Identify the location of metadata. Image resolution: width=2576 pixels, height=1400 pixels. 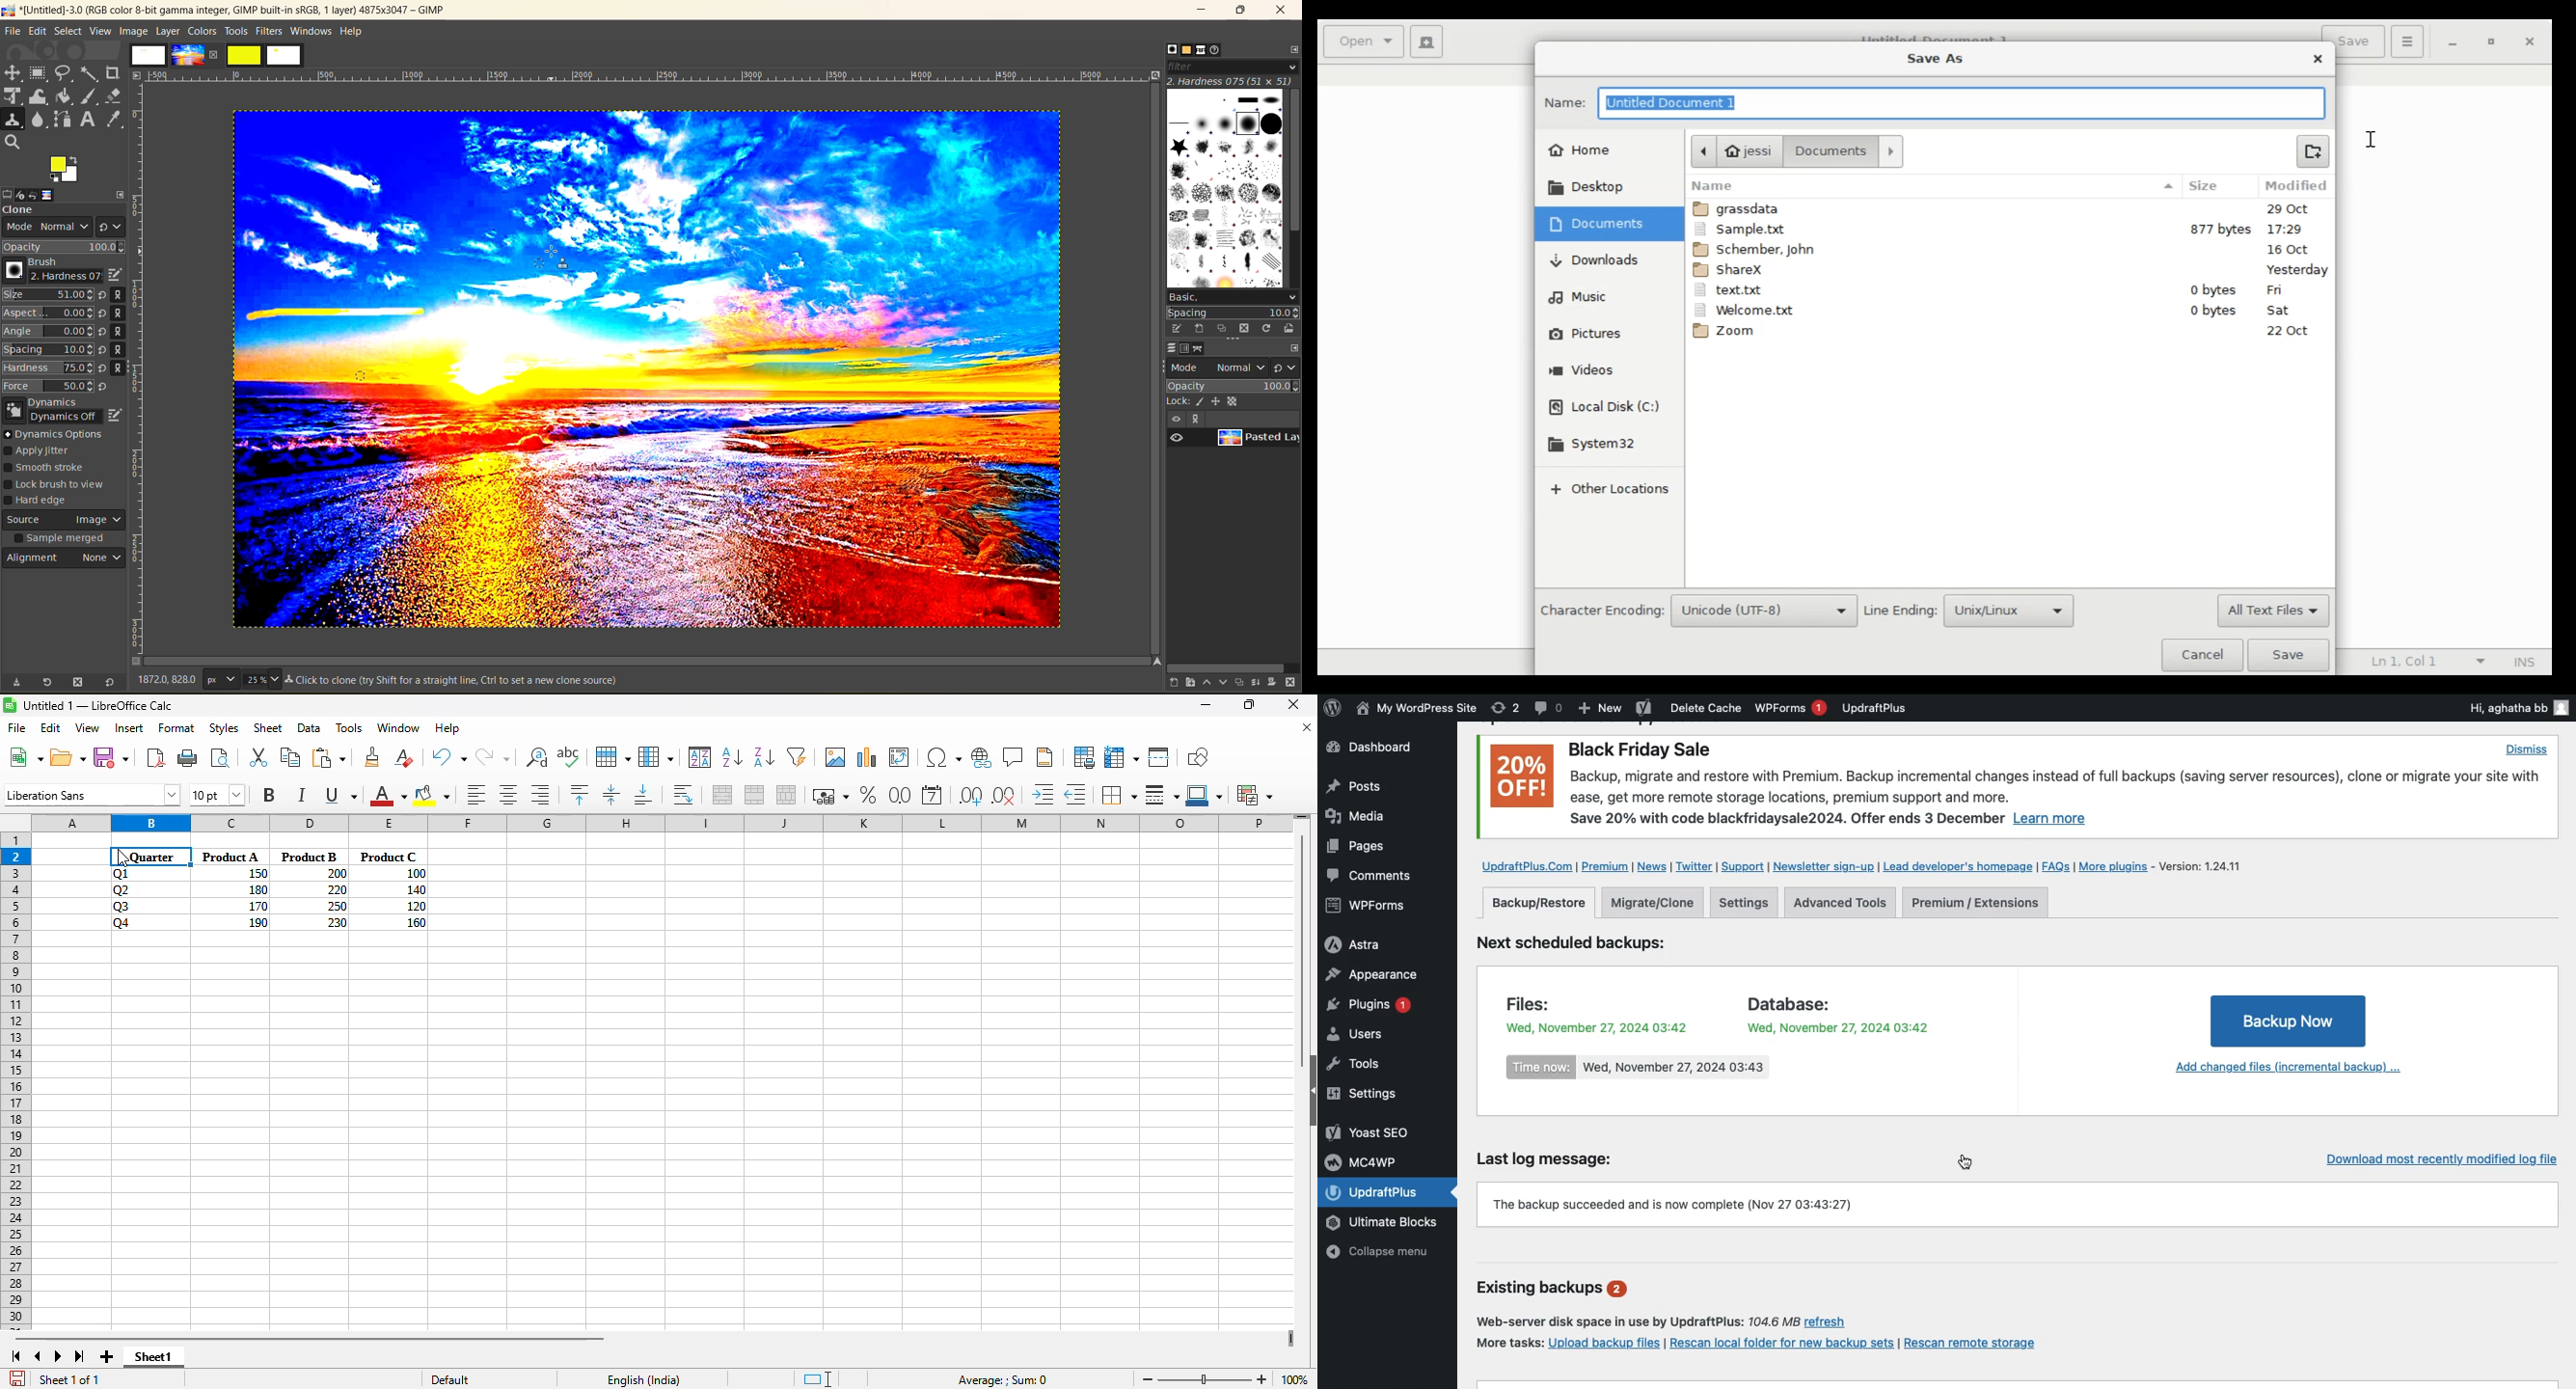
(454, 682).